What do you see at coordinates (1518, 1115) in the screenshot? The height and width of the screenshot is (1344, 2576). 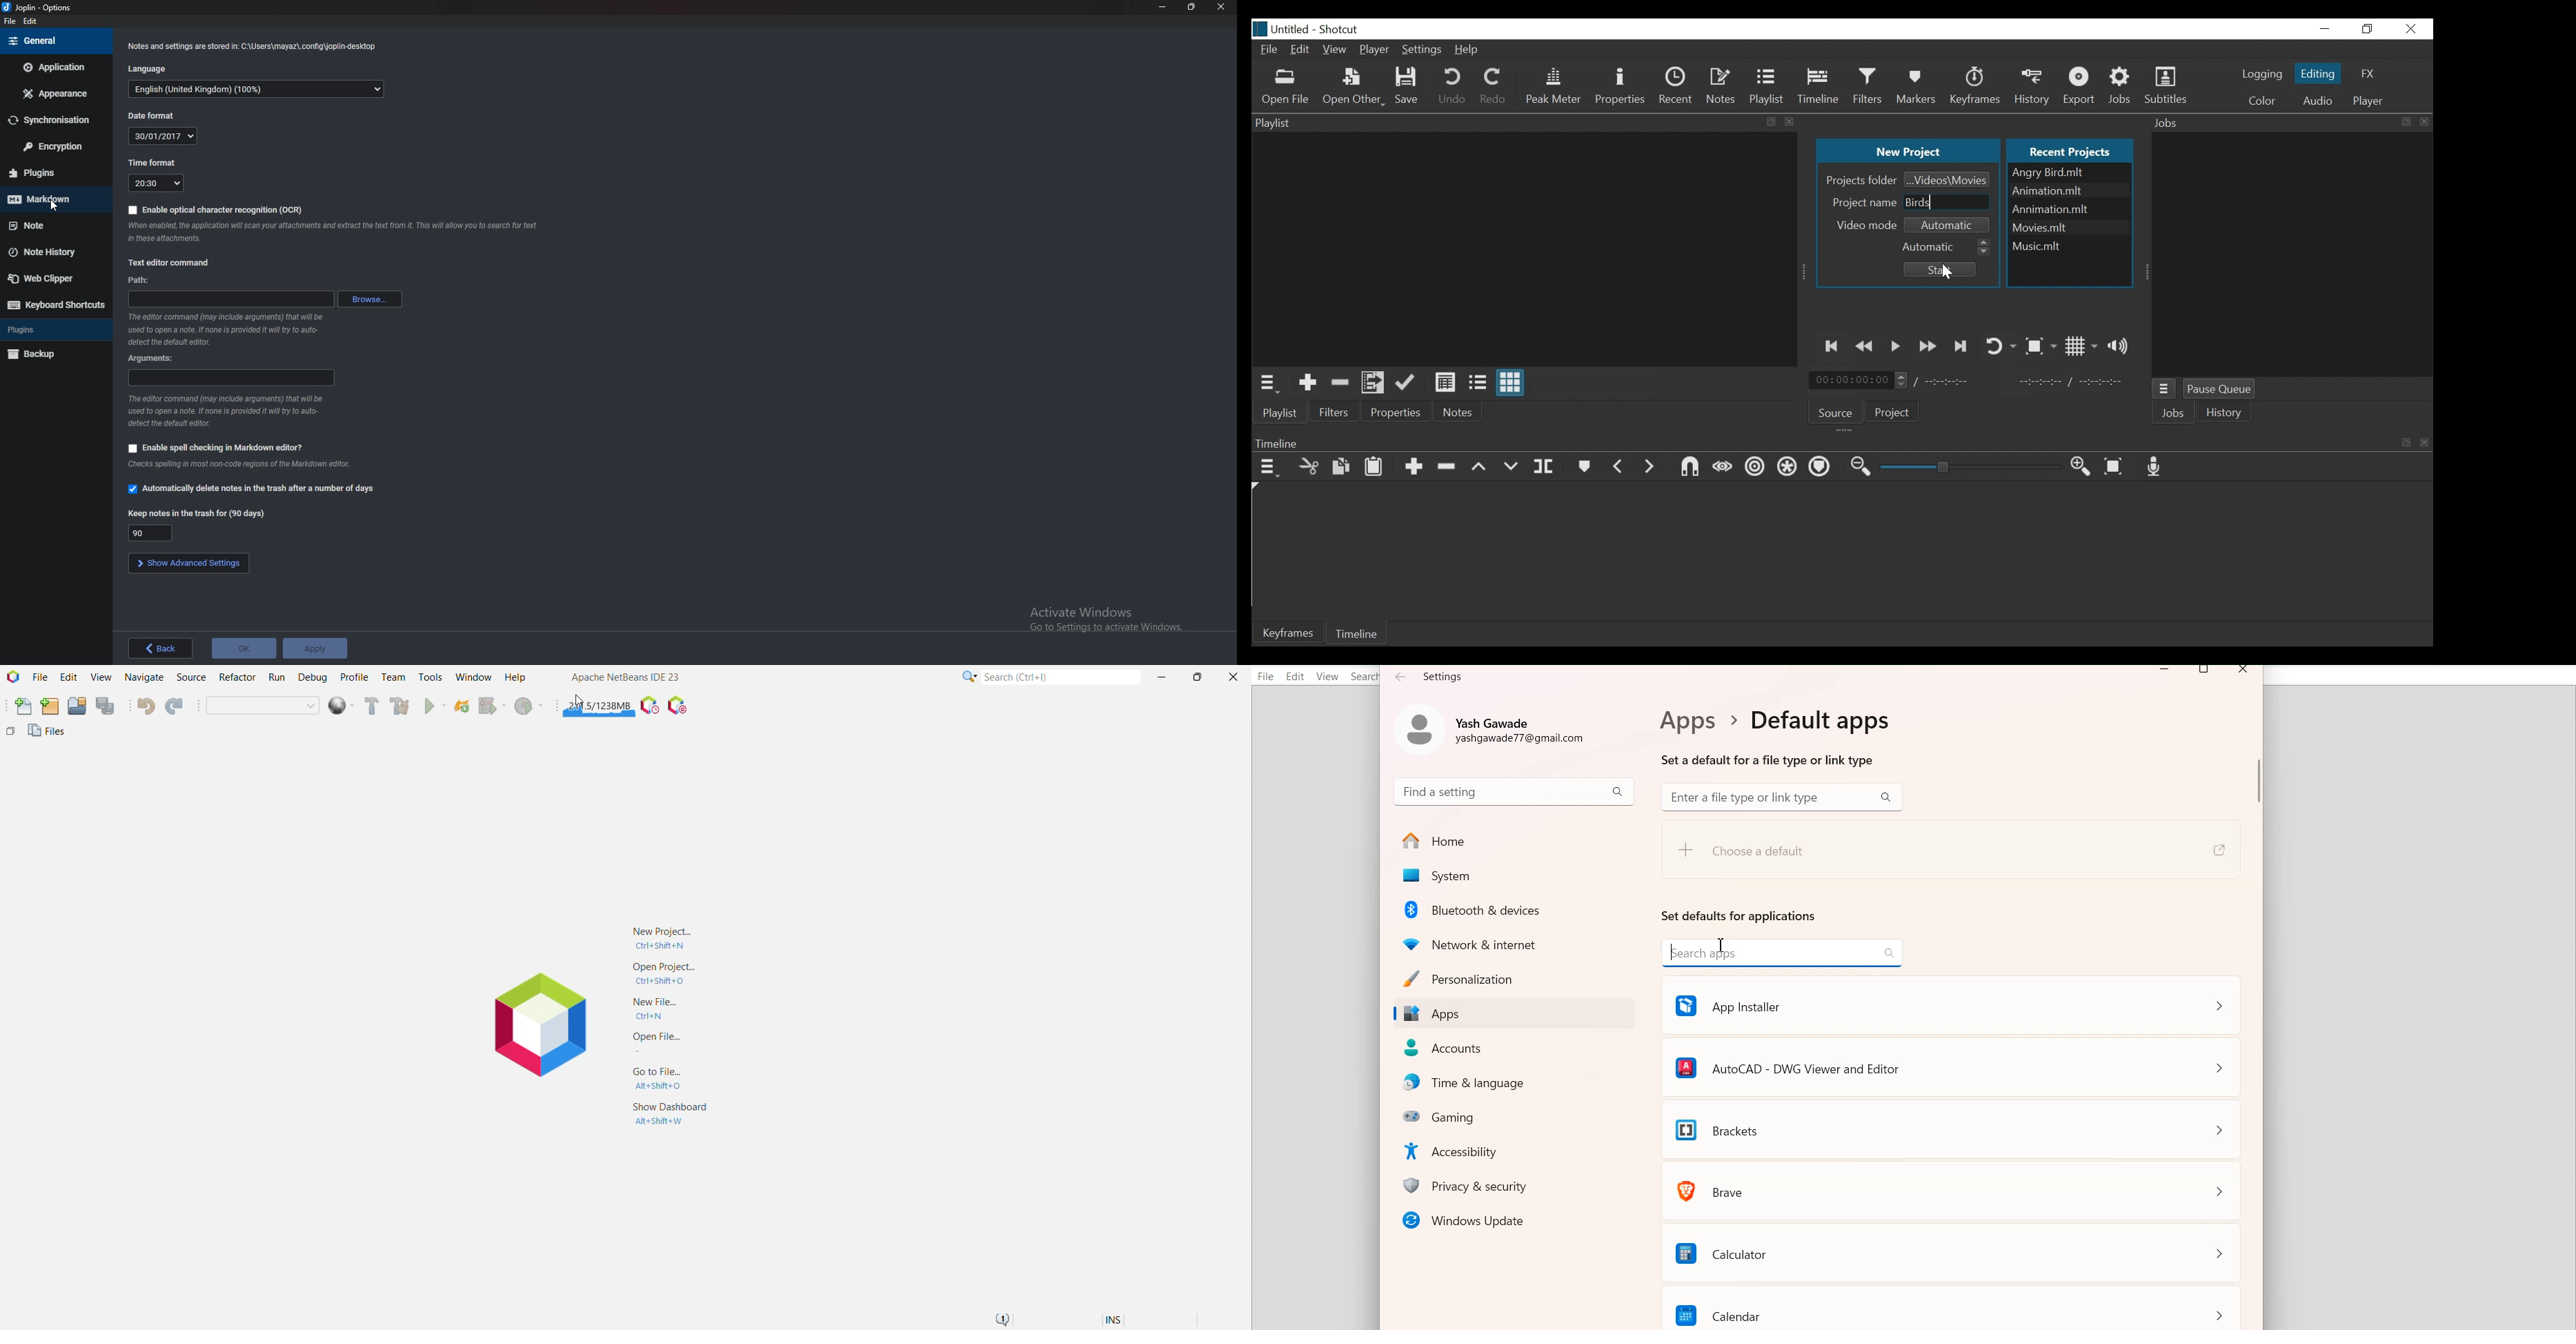 I see `Gaming` at bounding box center [1518, 1115].